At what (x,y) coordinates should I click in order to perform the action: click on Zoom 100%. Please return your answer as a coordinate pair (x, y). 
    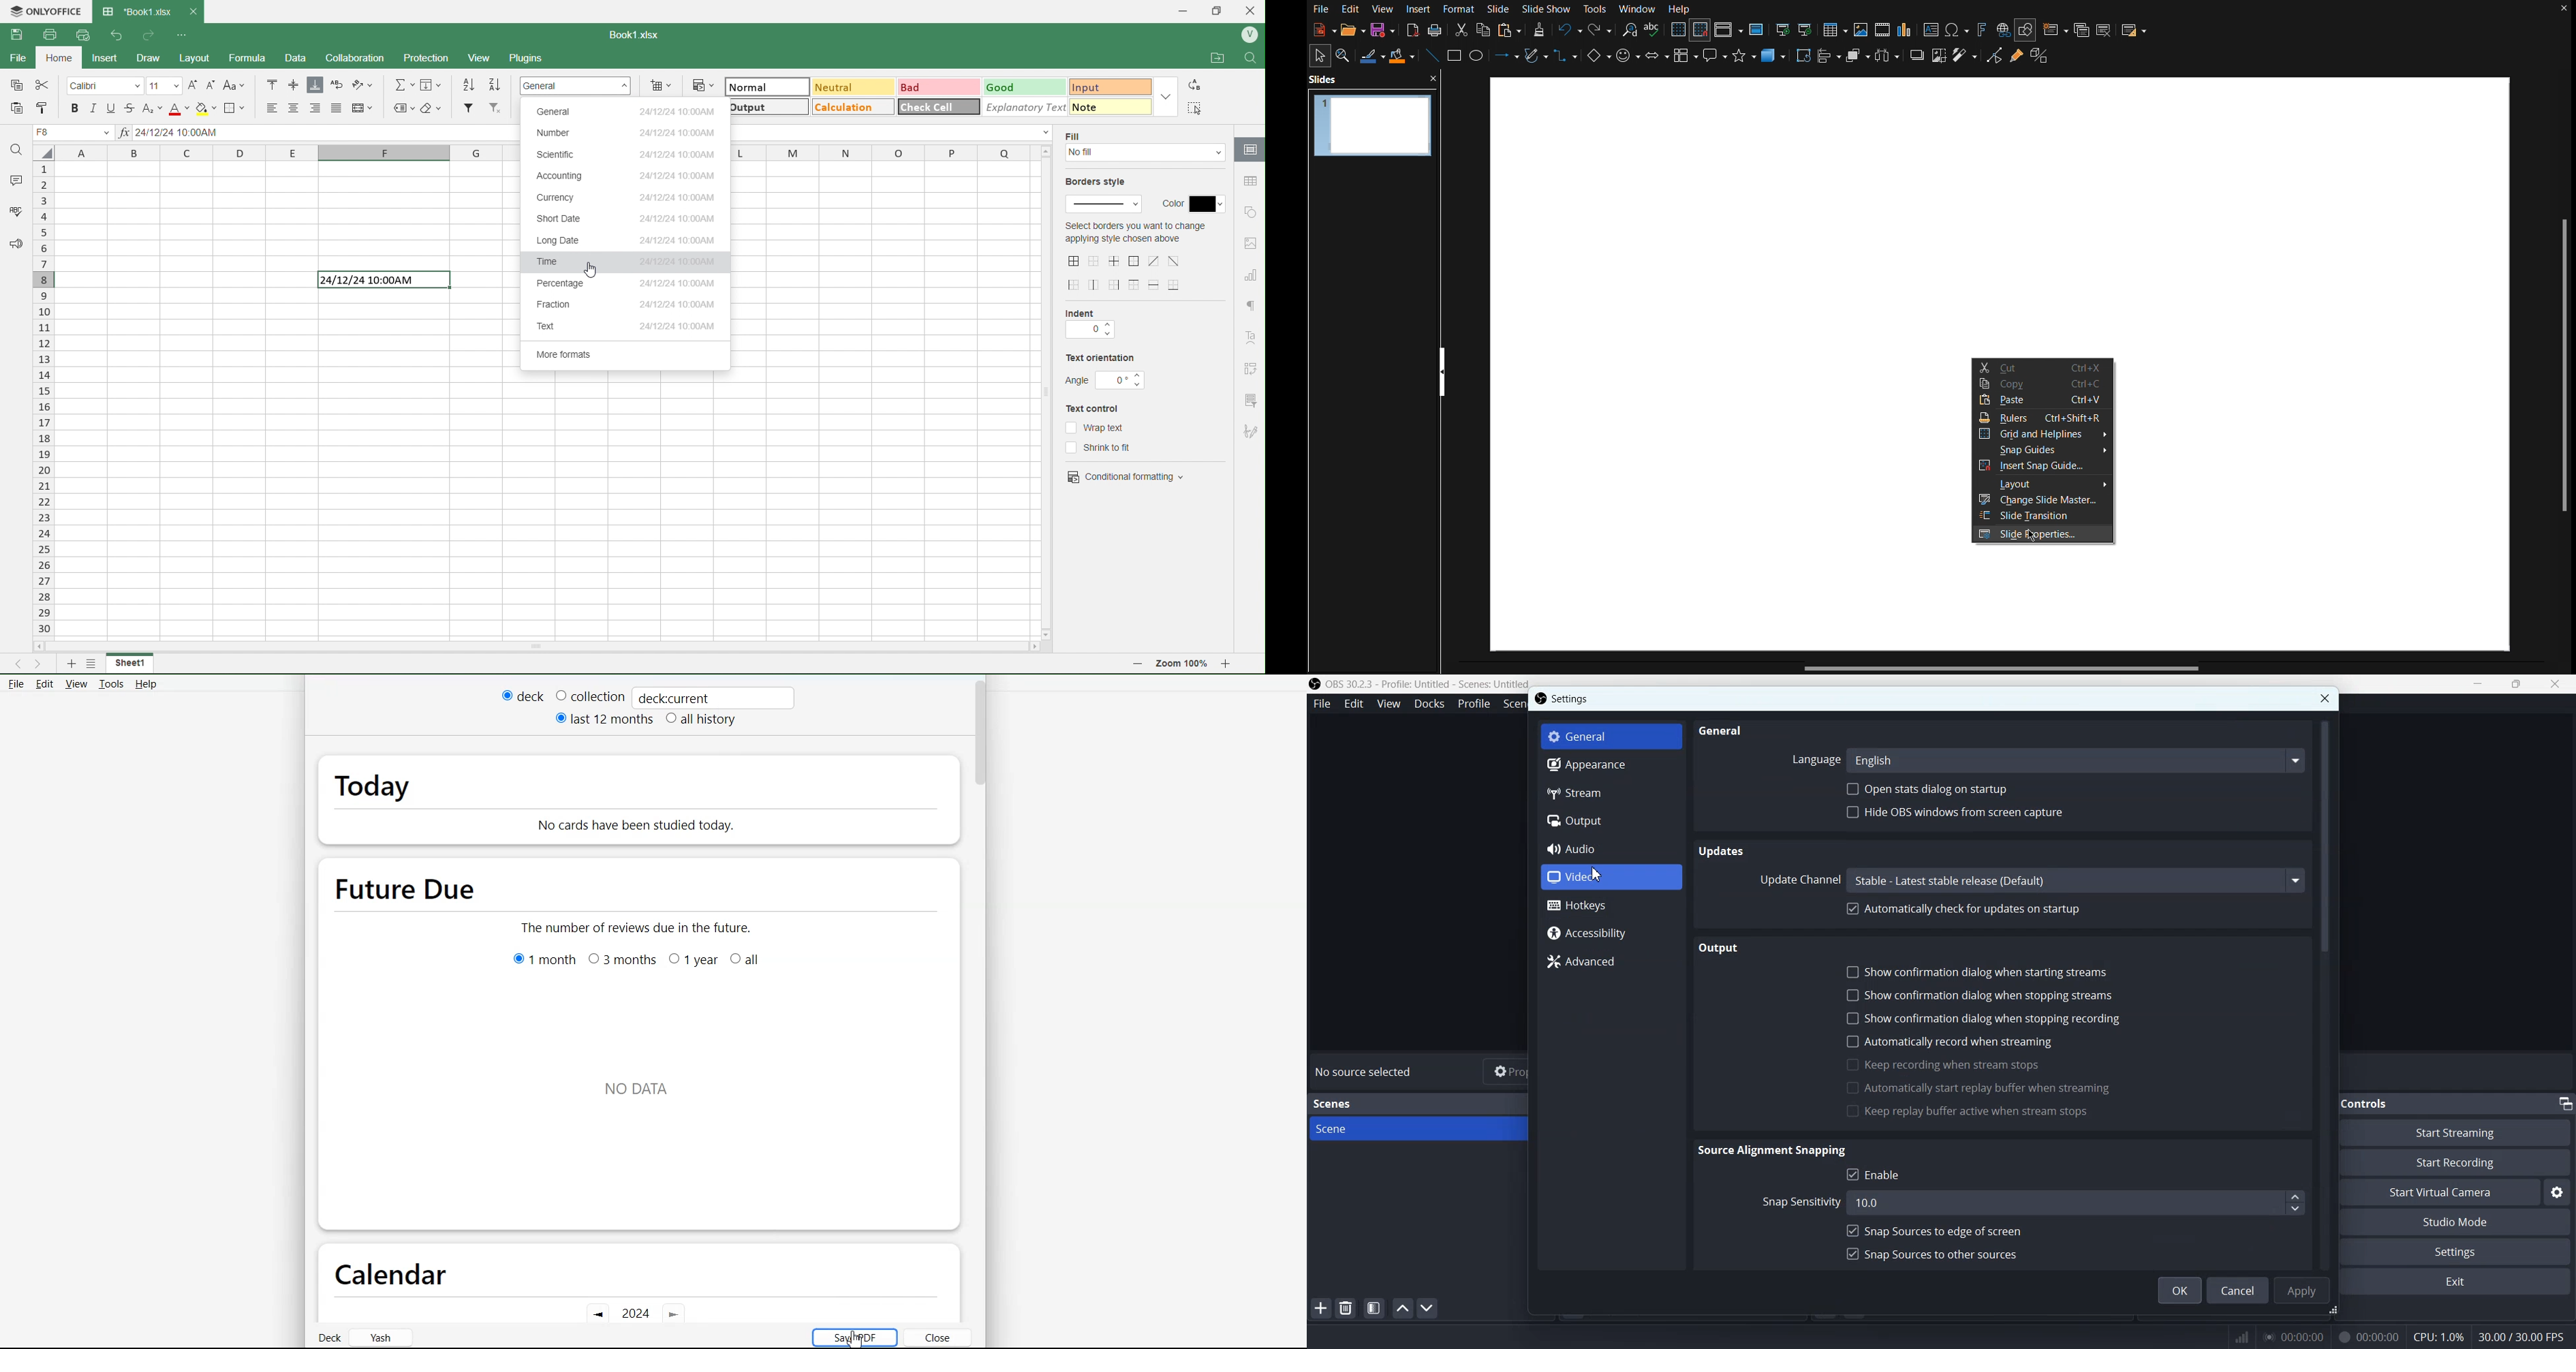
    Looking at the image, I should click on (1184, 665).